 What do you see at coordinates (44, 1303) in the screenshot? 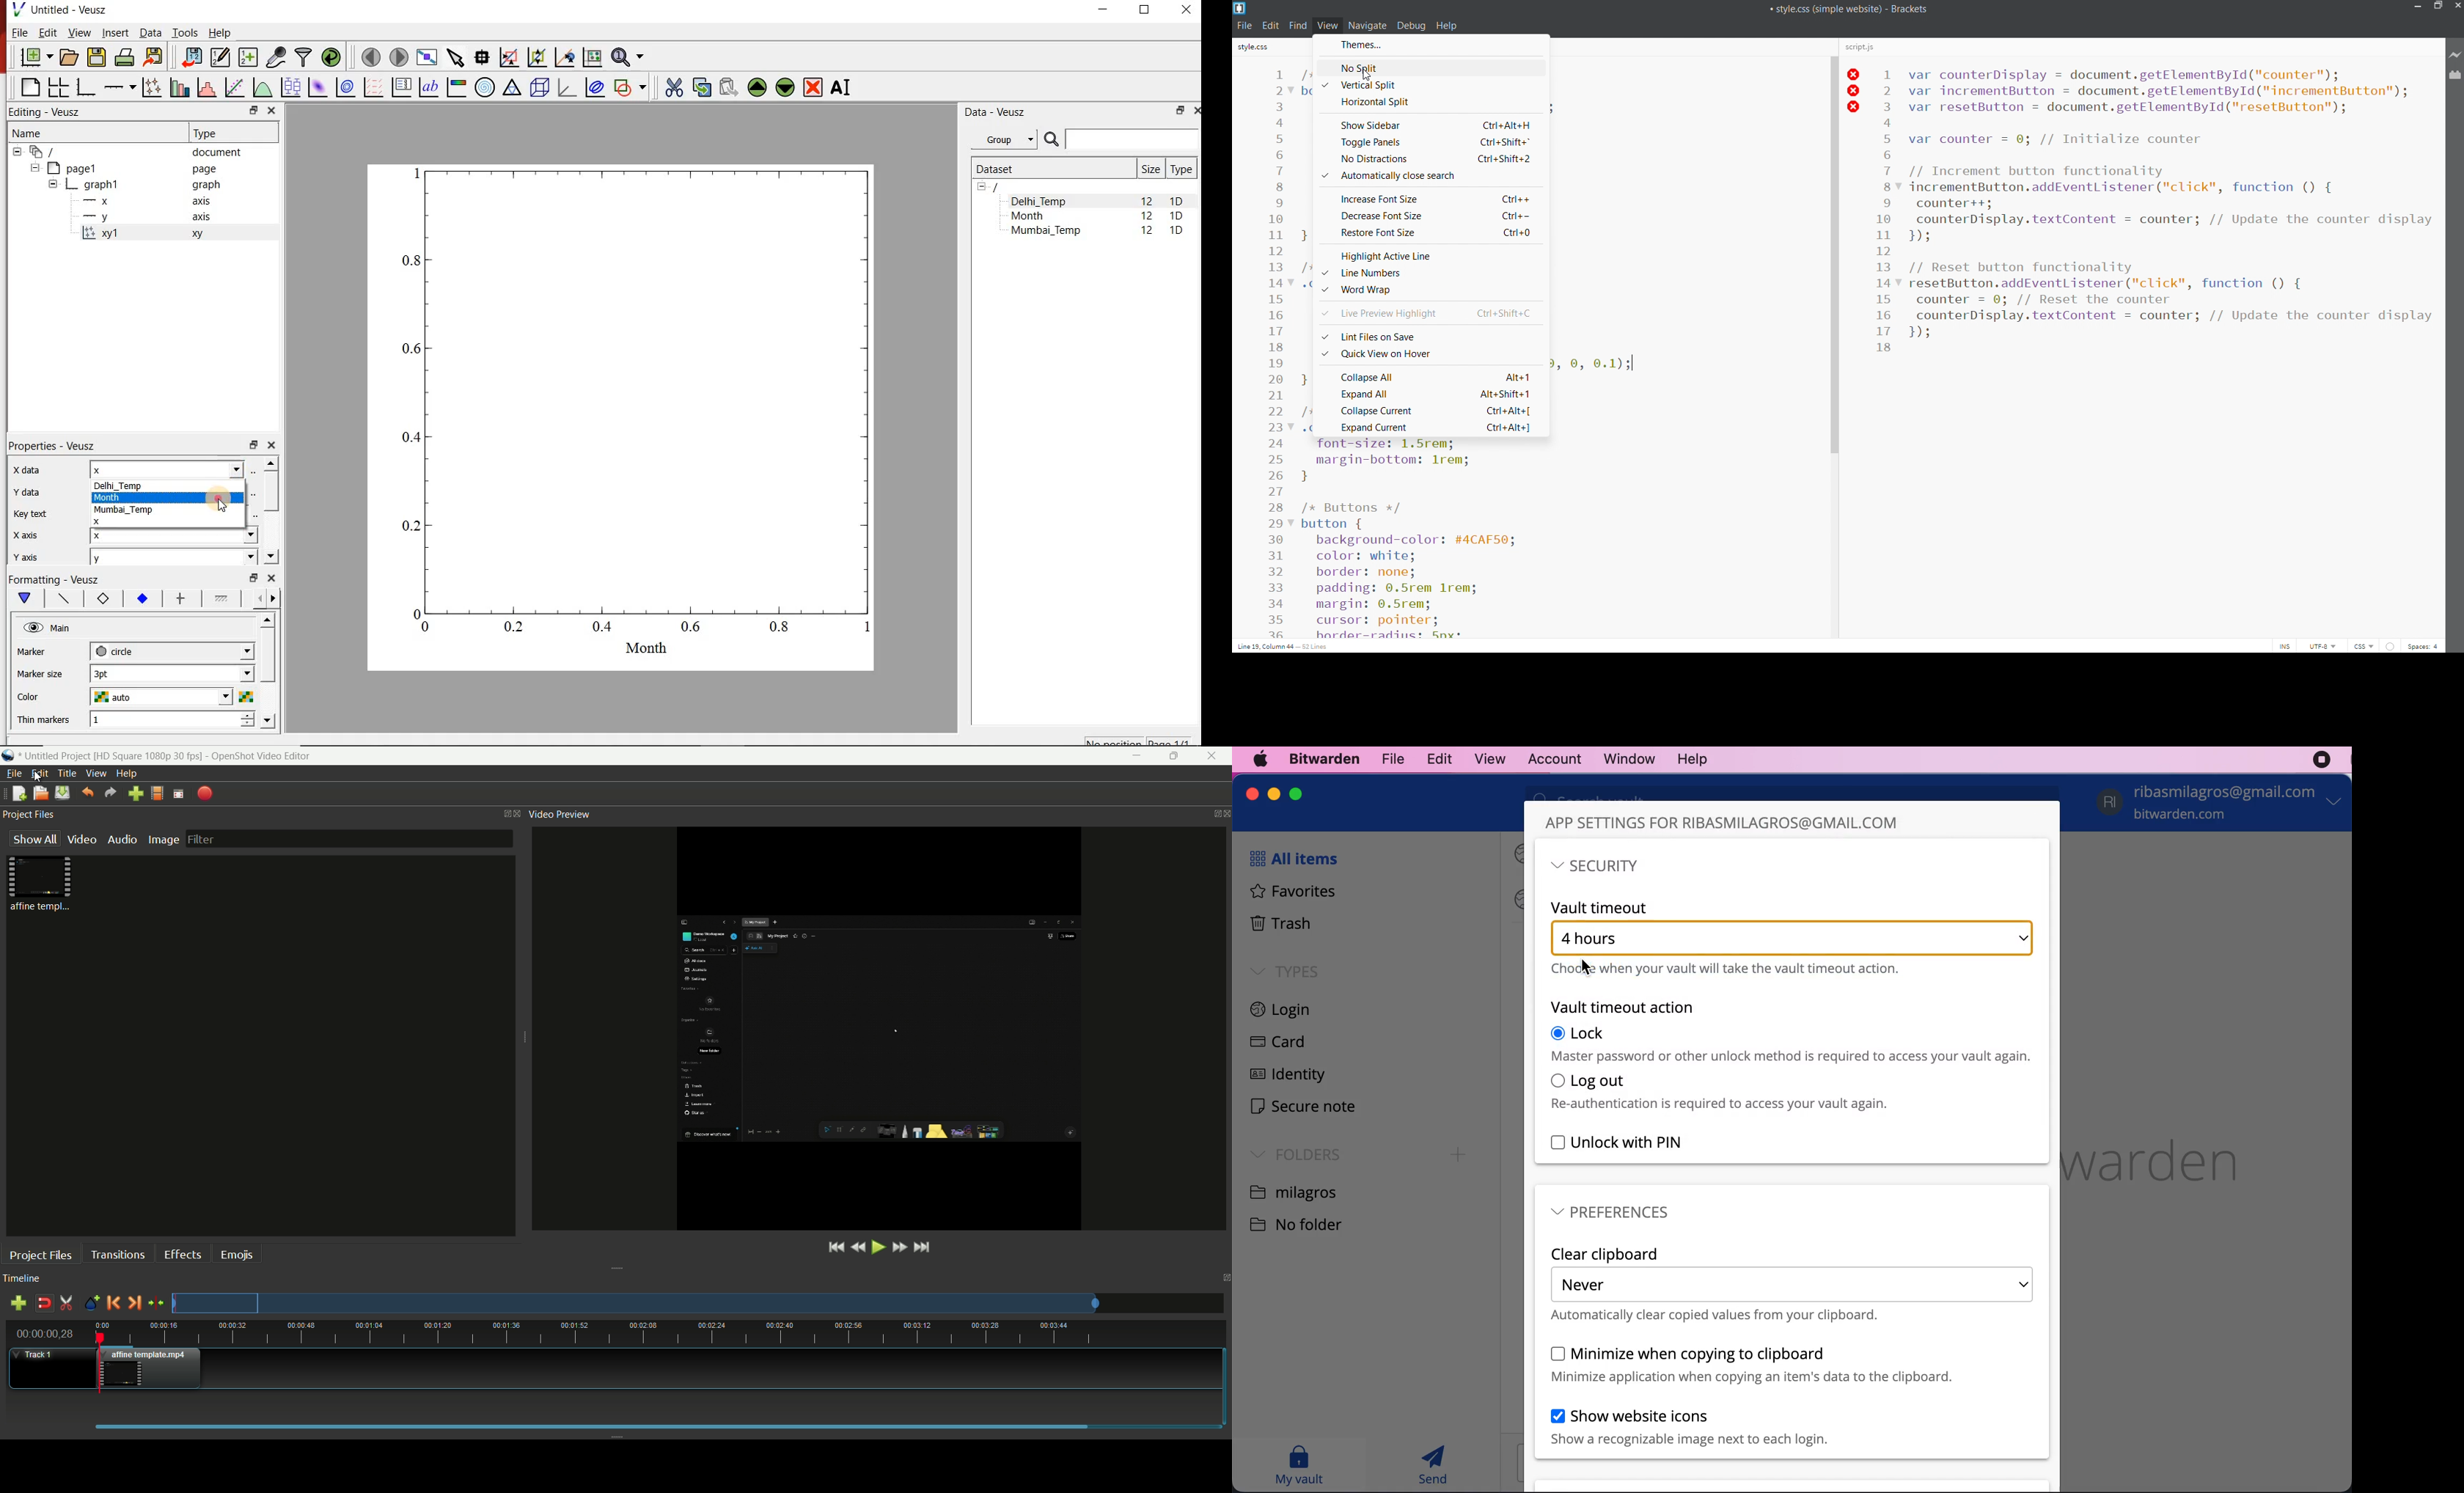
I see `disable snap` at bounding box center [44, 1303].